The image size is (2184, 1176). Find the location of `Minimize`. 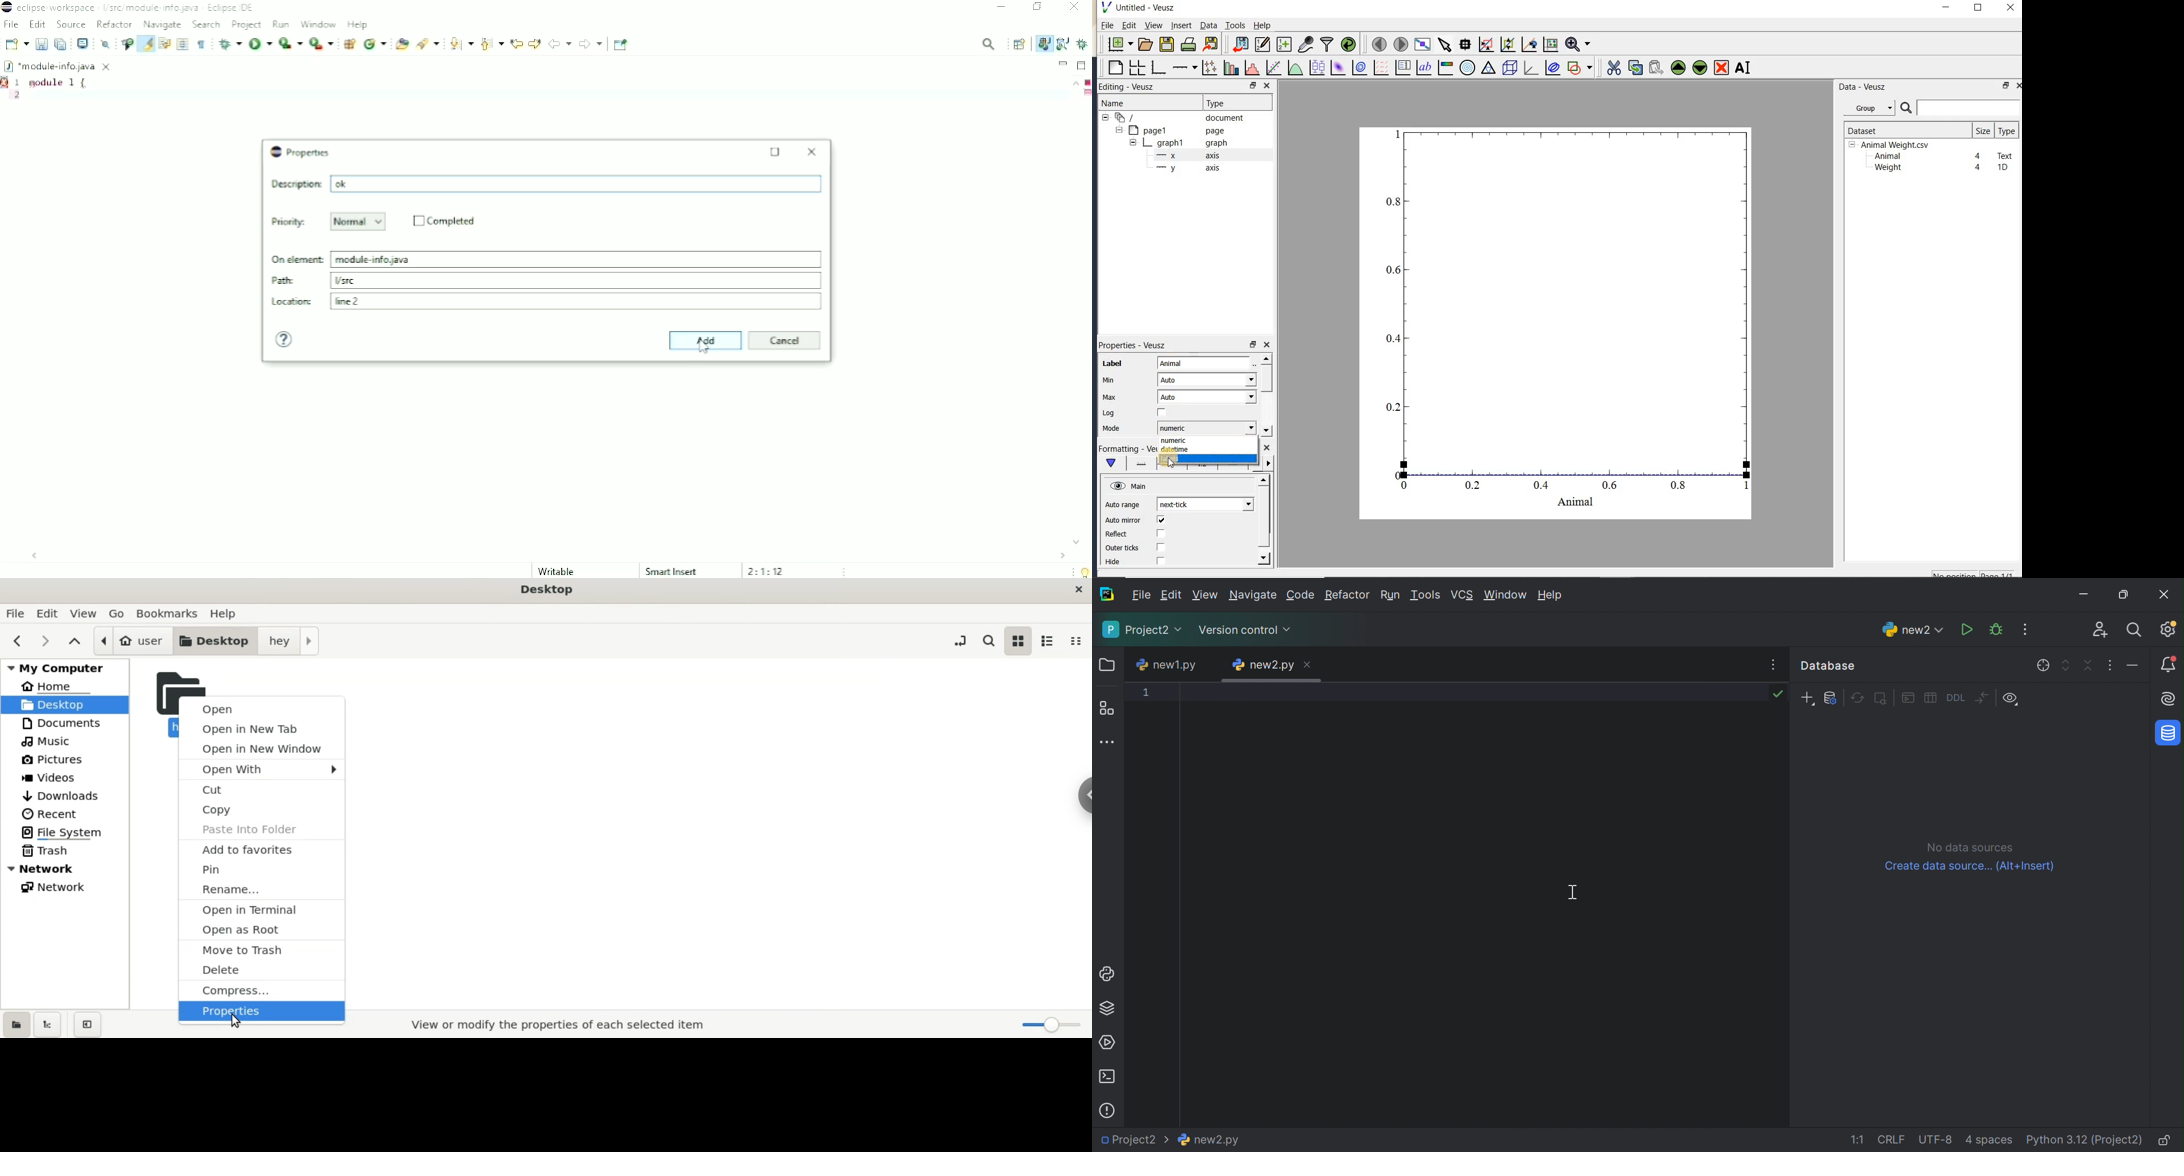

Minimize is located at coordinates (1003, 8).